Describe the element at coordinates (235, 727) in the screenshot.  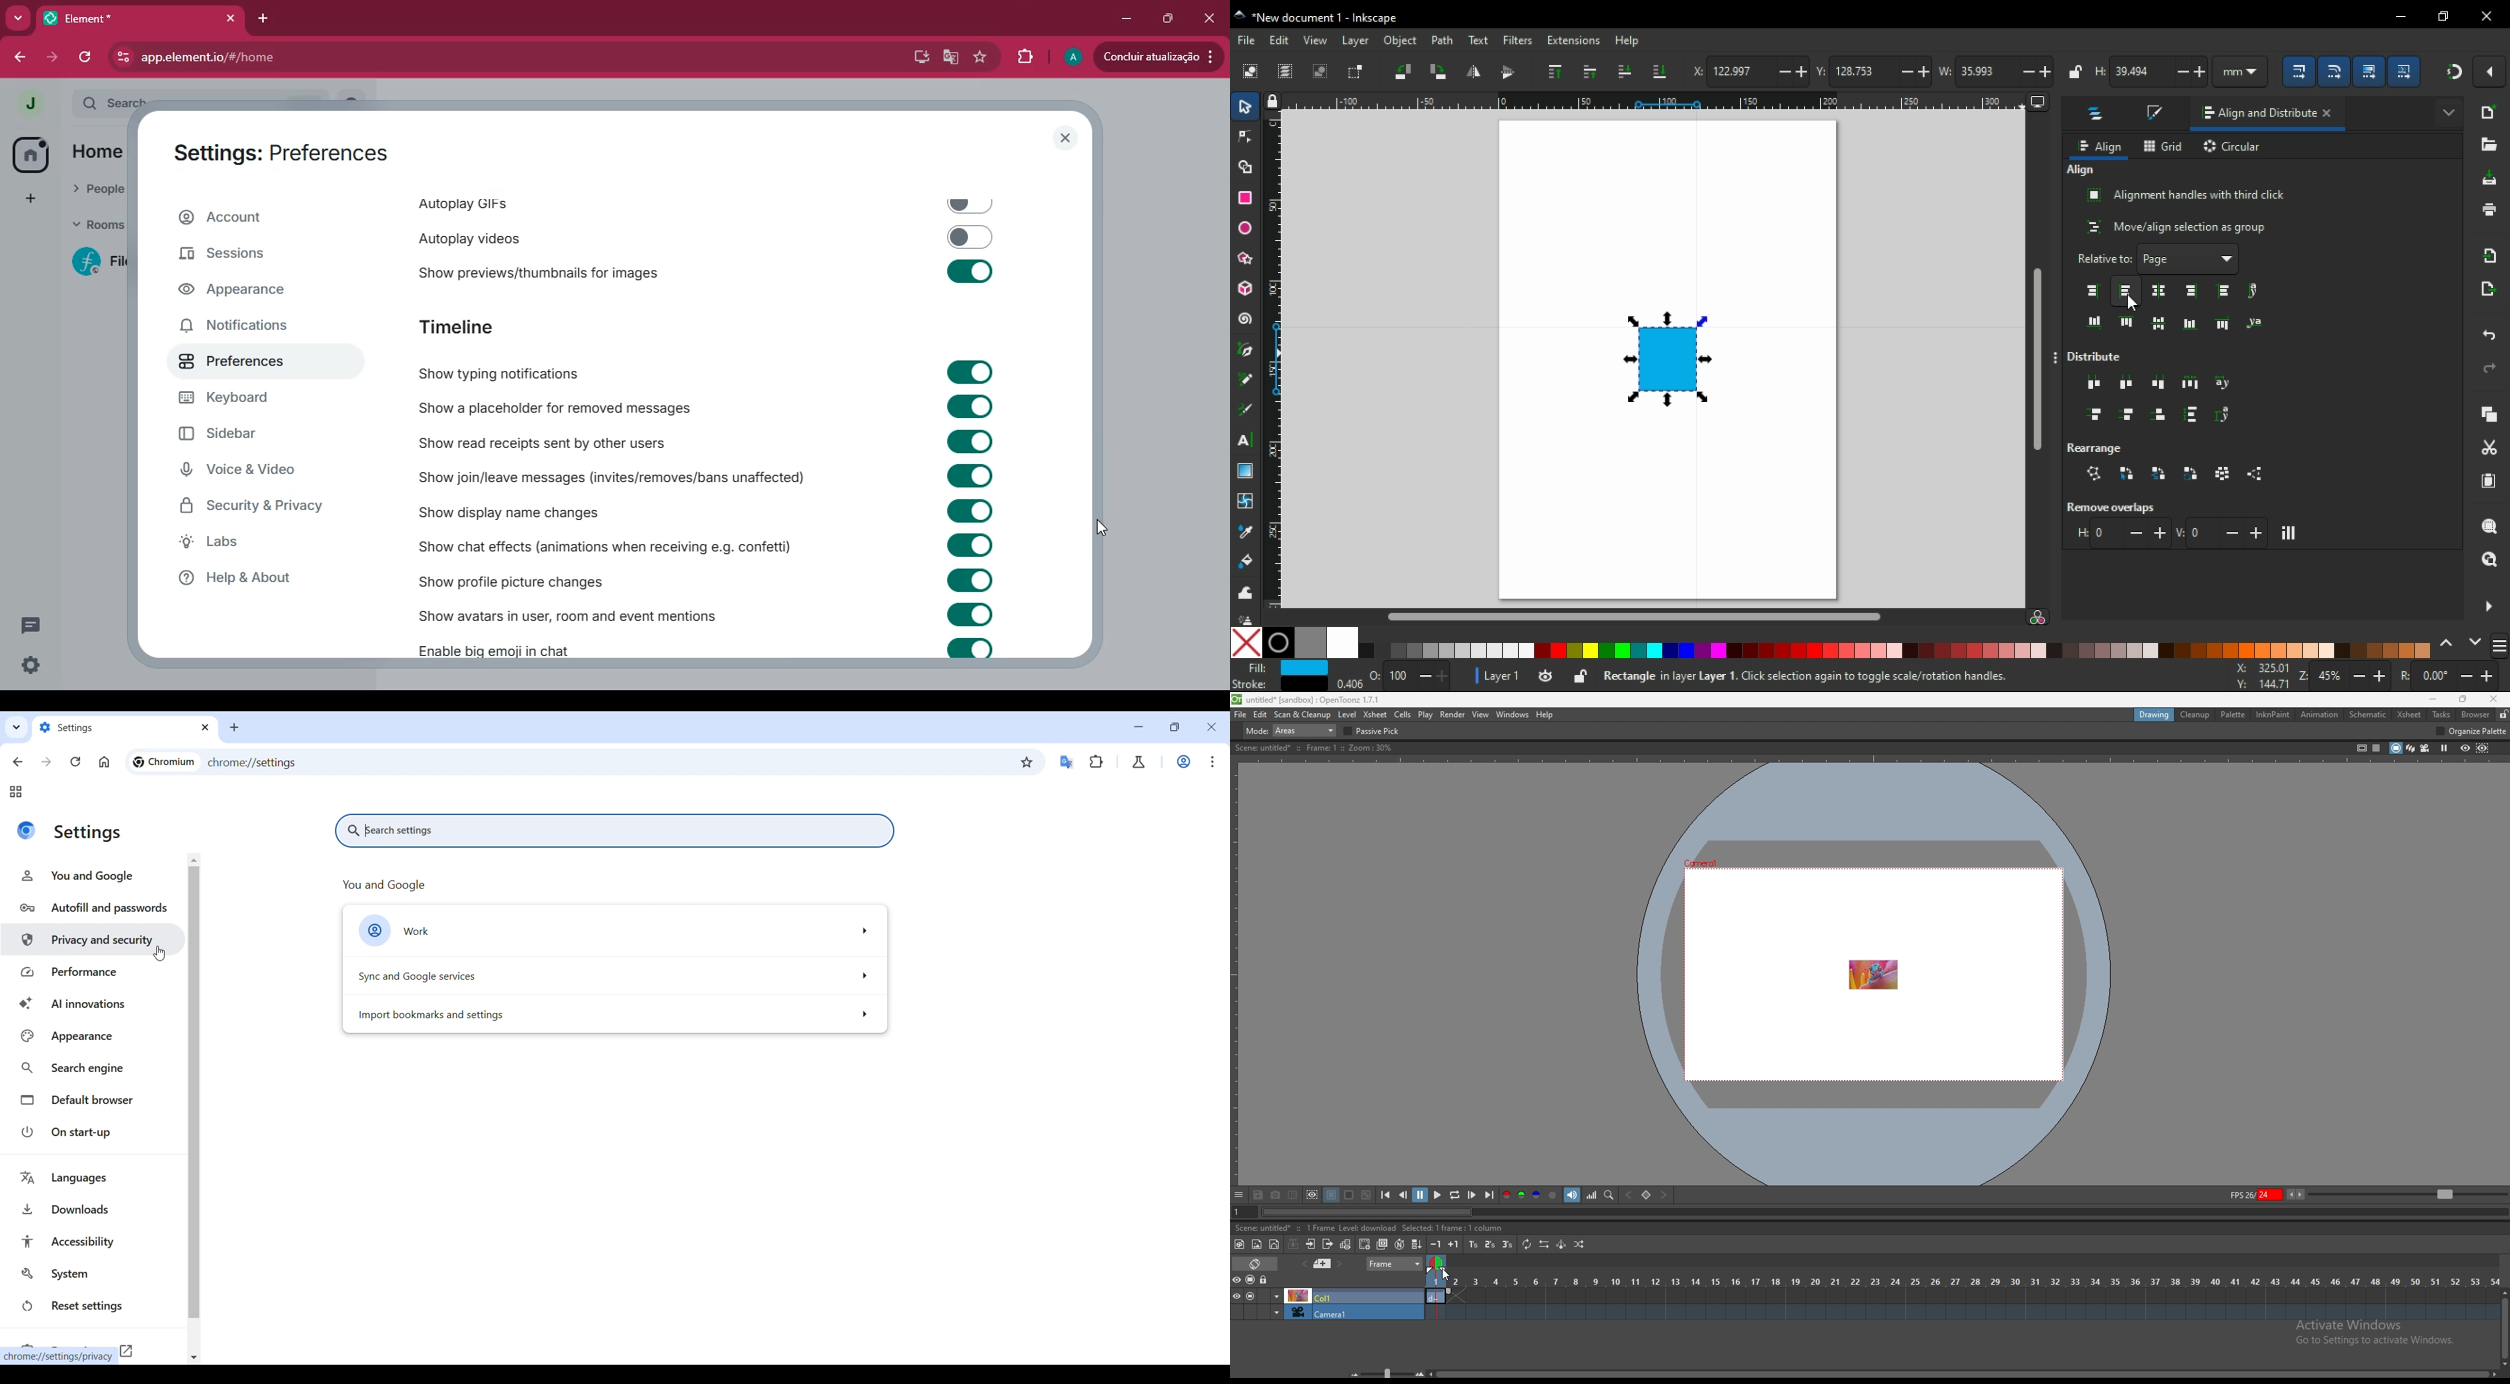
I see `Add new tab` at that location.